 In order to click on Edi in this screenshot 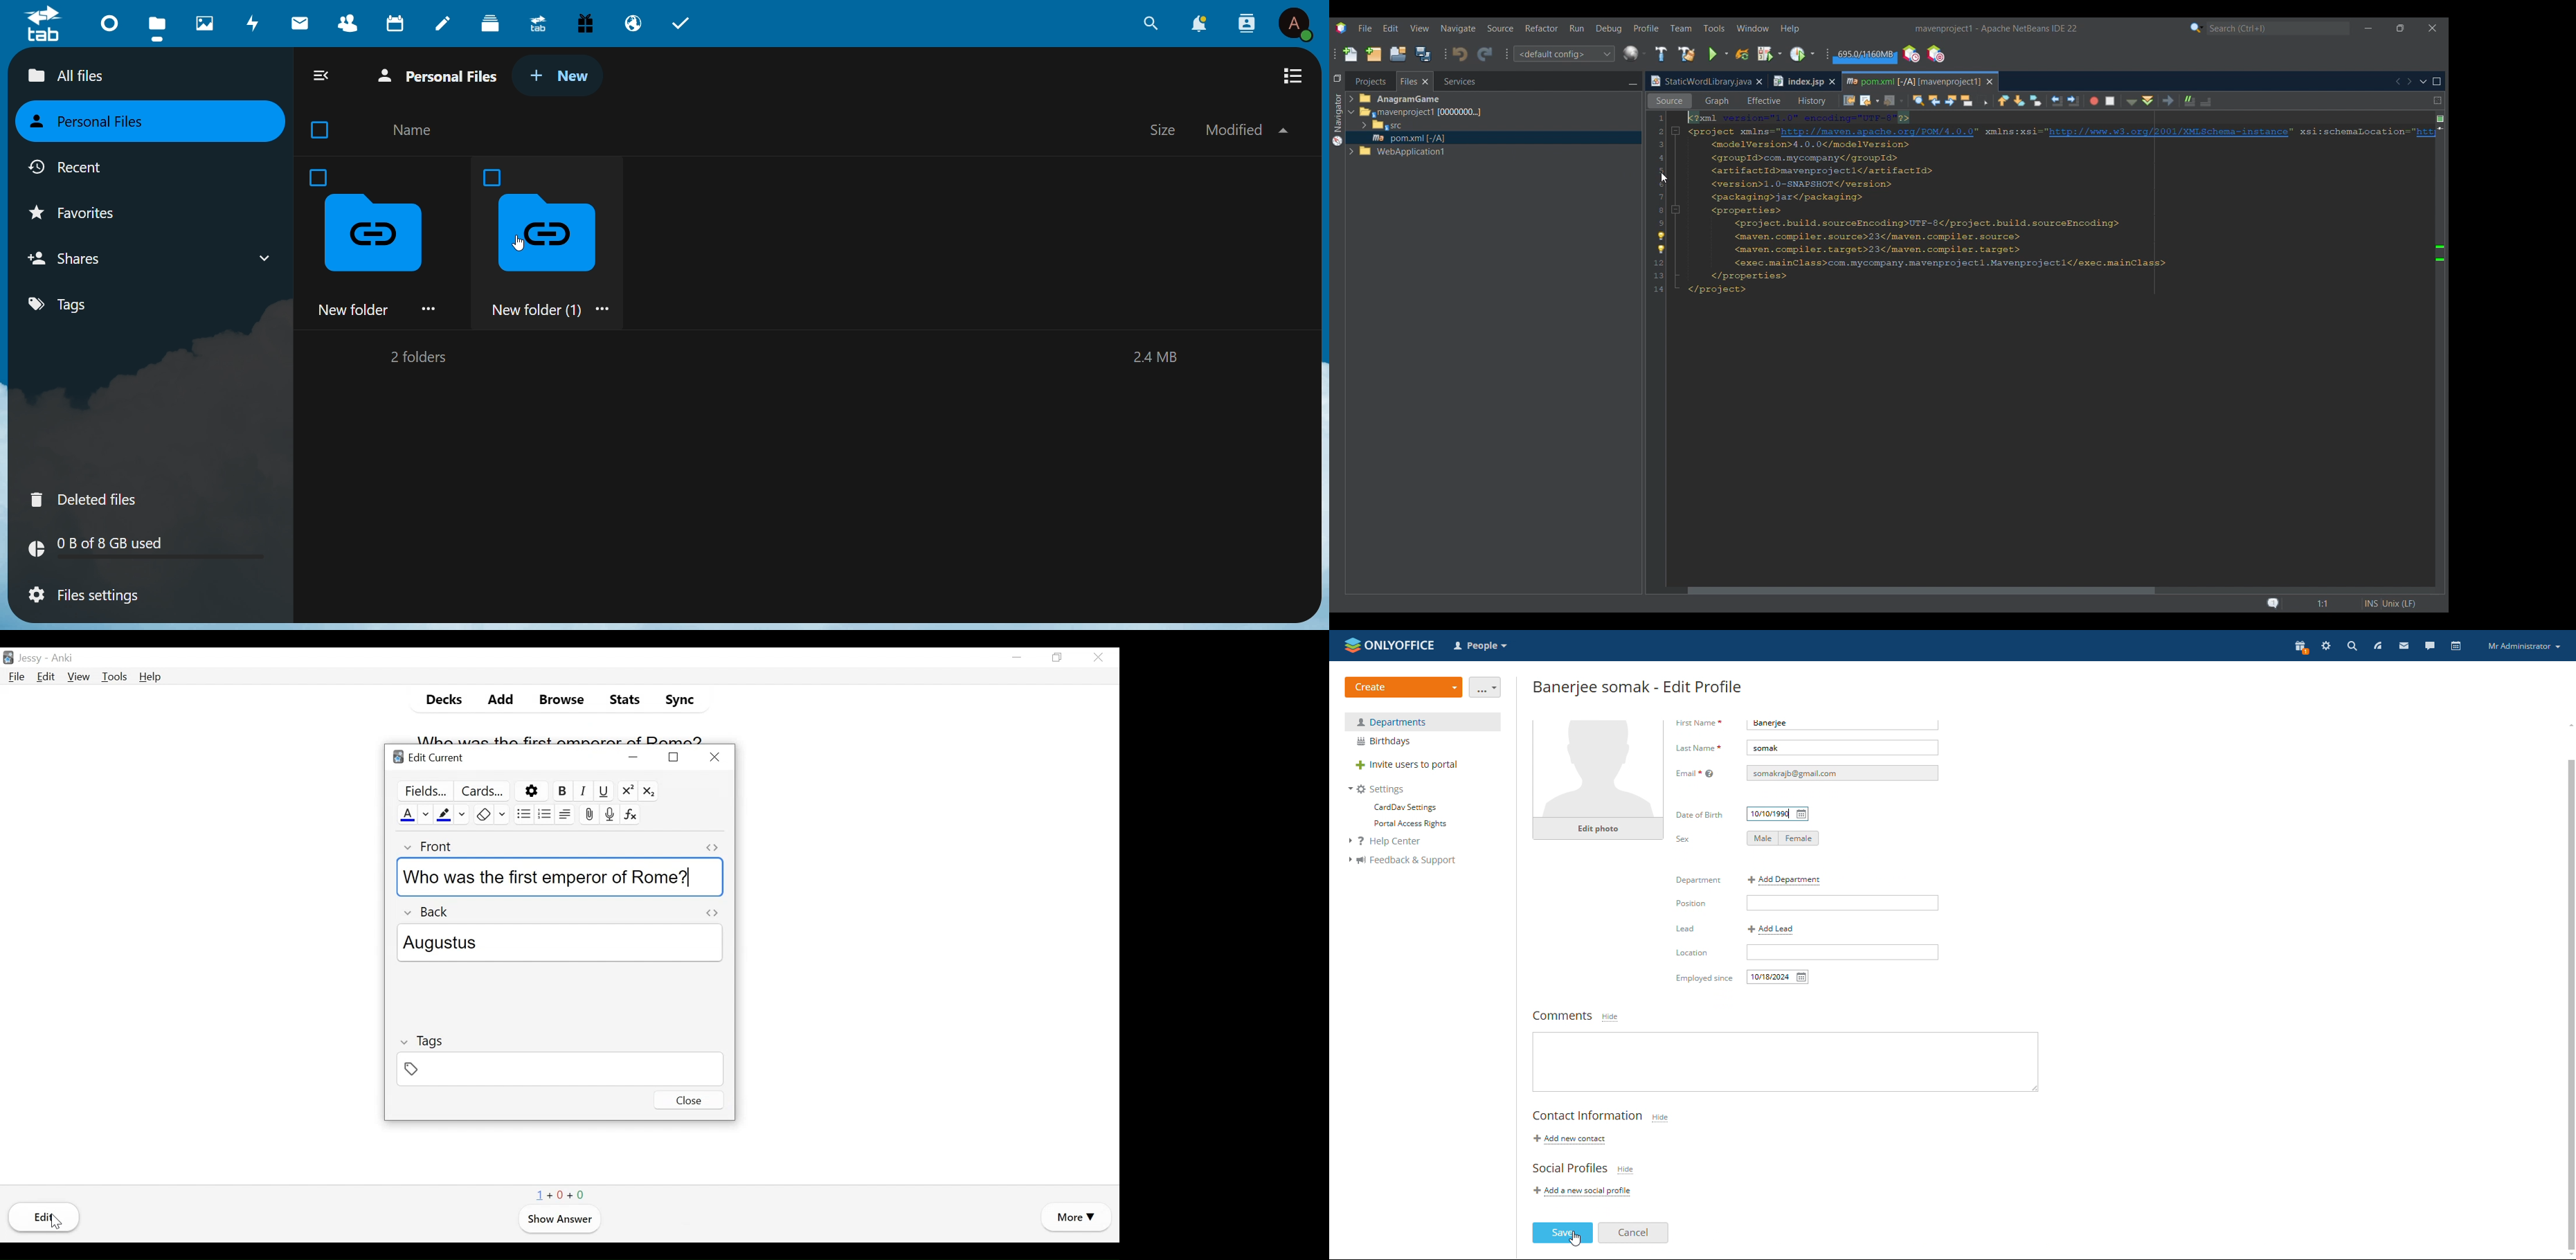, I will do `click(46, 1217)`.